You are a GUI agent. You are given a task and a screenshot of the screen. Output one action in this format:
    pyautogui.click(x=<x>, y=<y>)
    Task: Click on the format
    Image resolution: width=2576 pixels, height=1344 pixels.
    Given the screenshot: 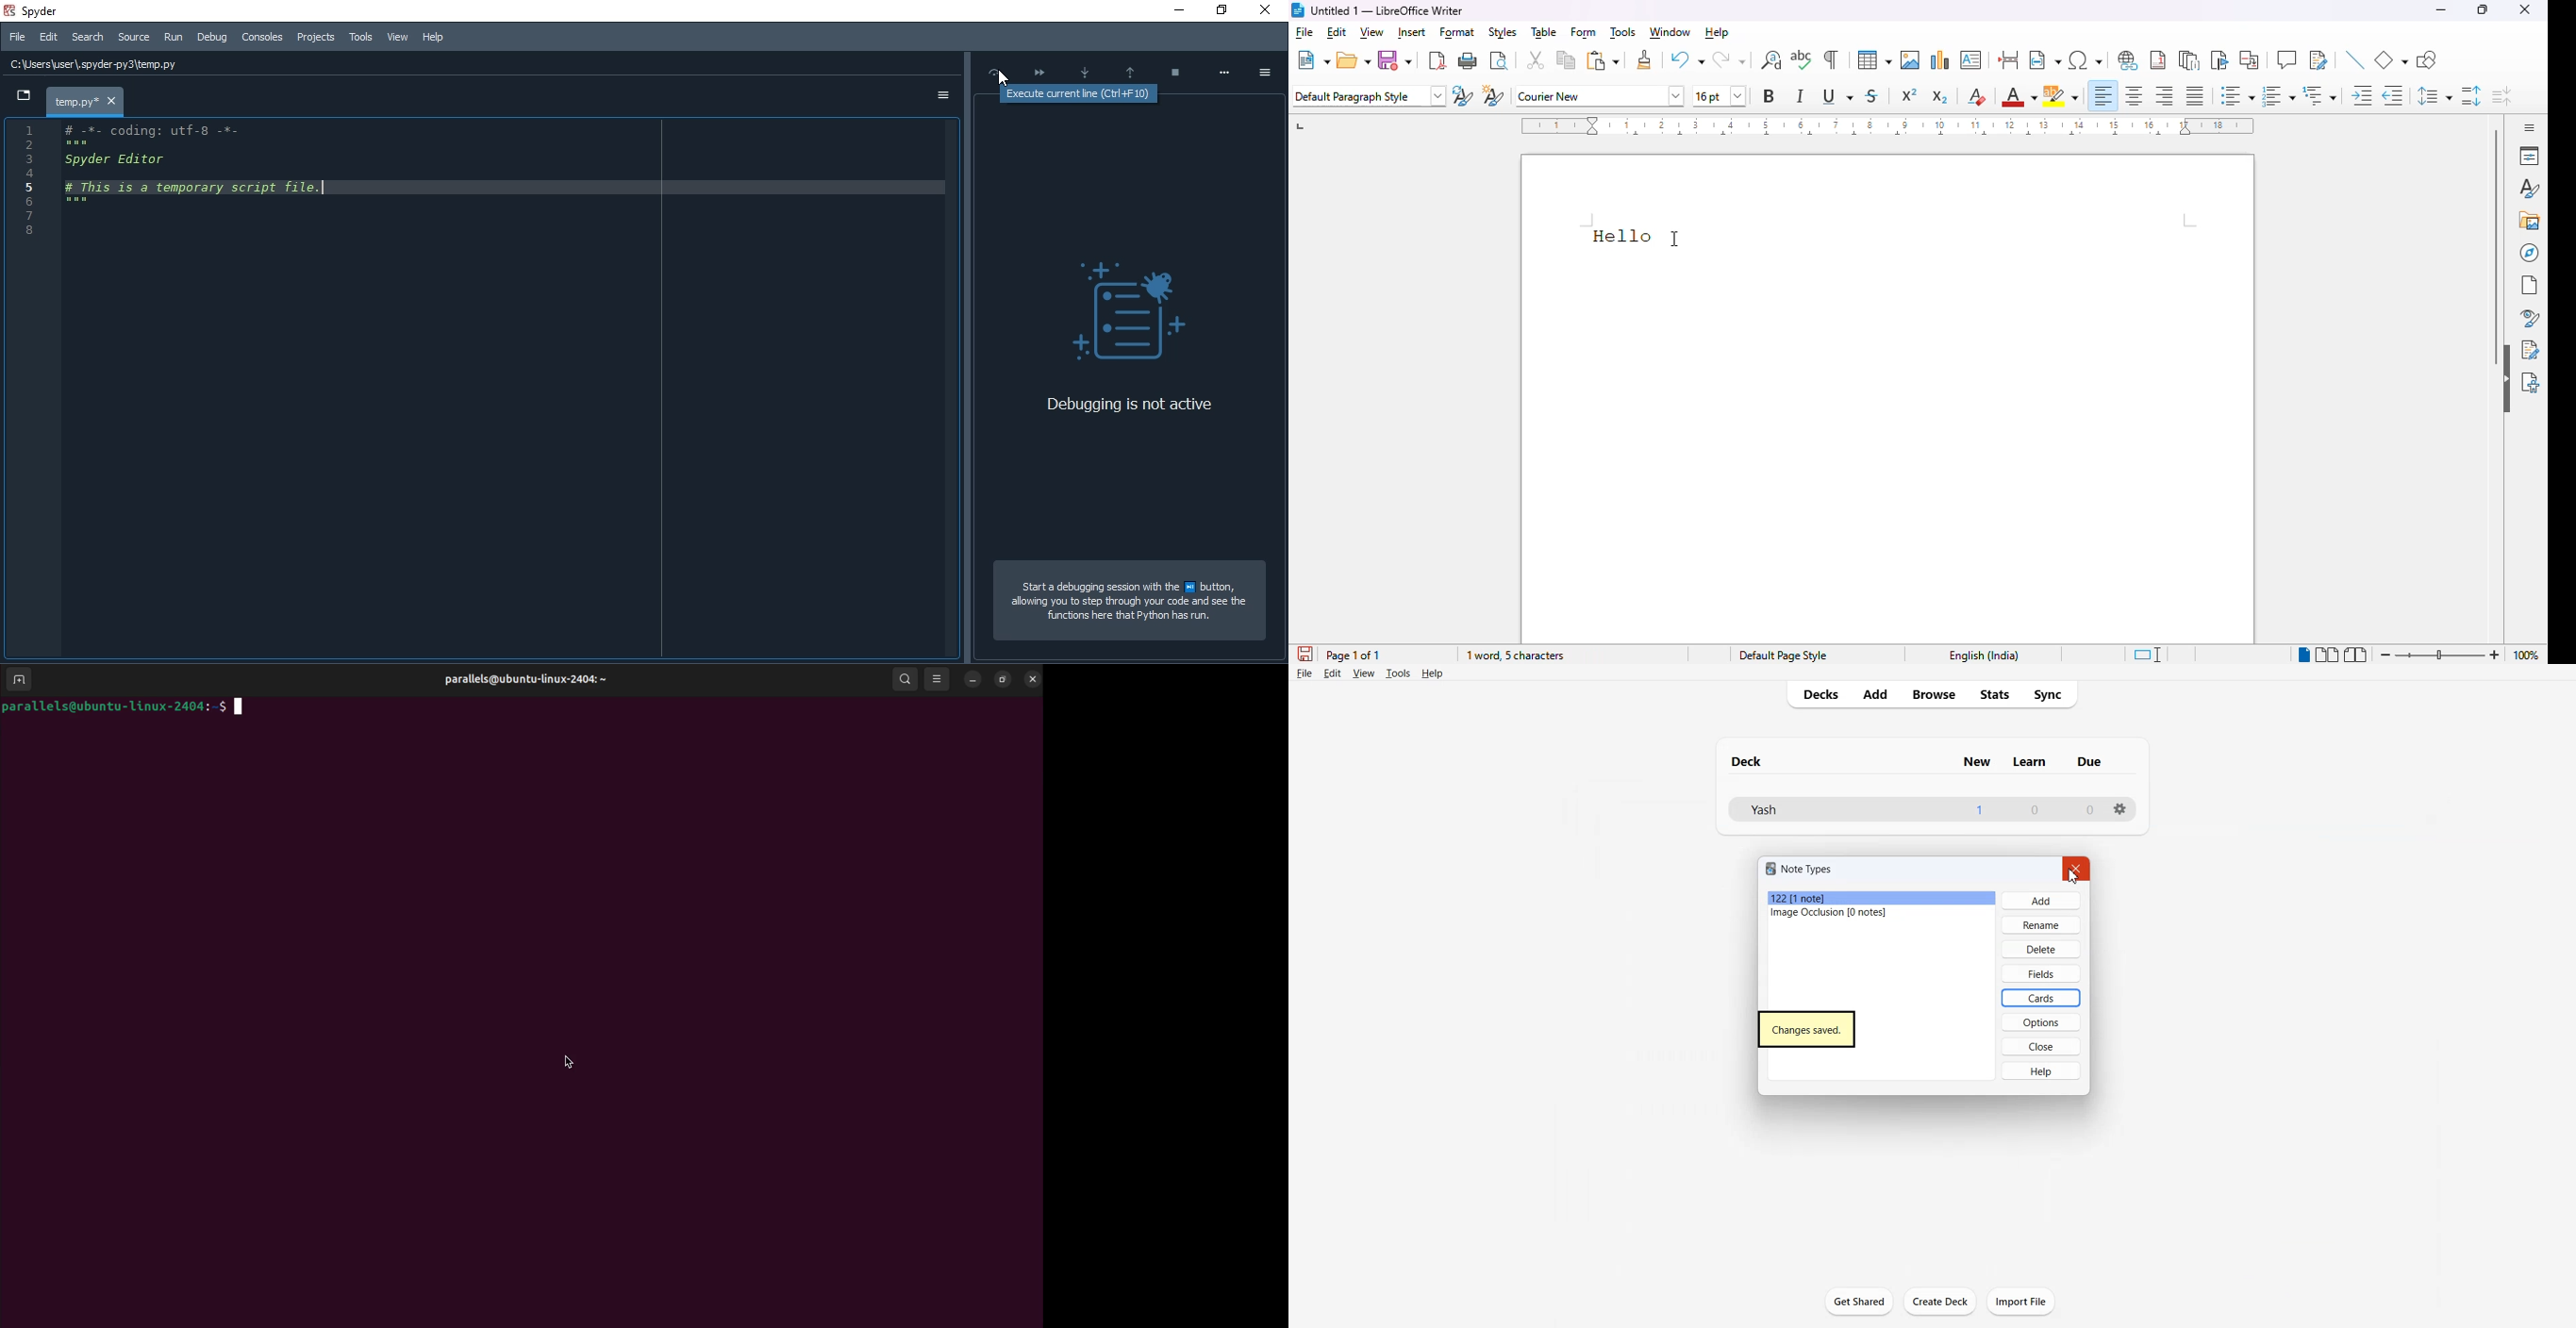 What is the action you would take?
    pyautogui.click(x=1458, y=34)
    